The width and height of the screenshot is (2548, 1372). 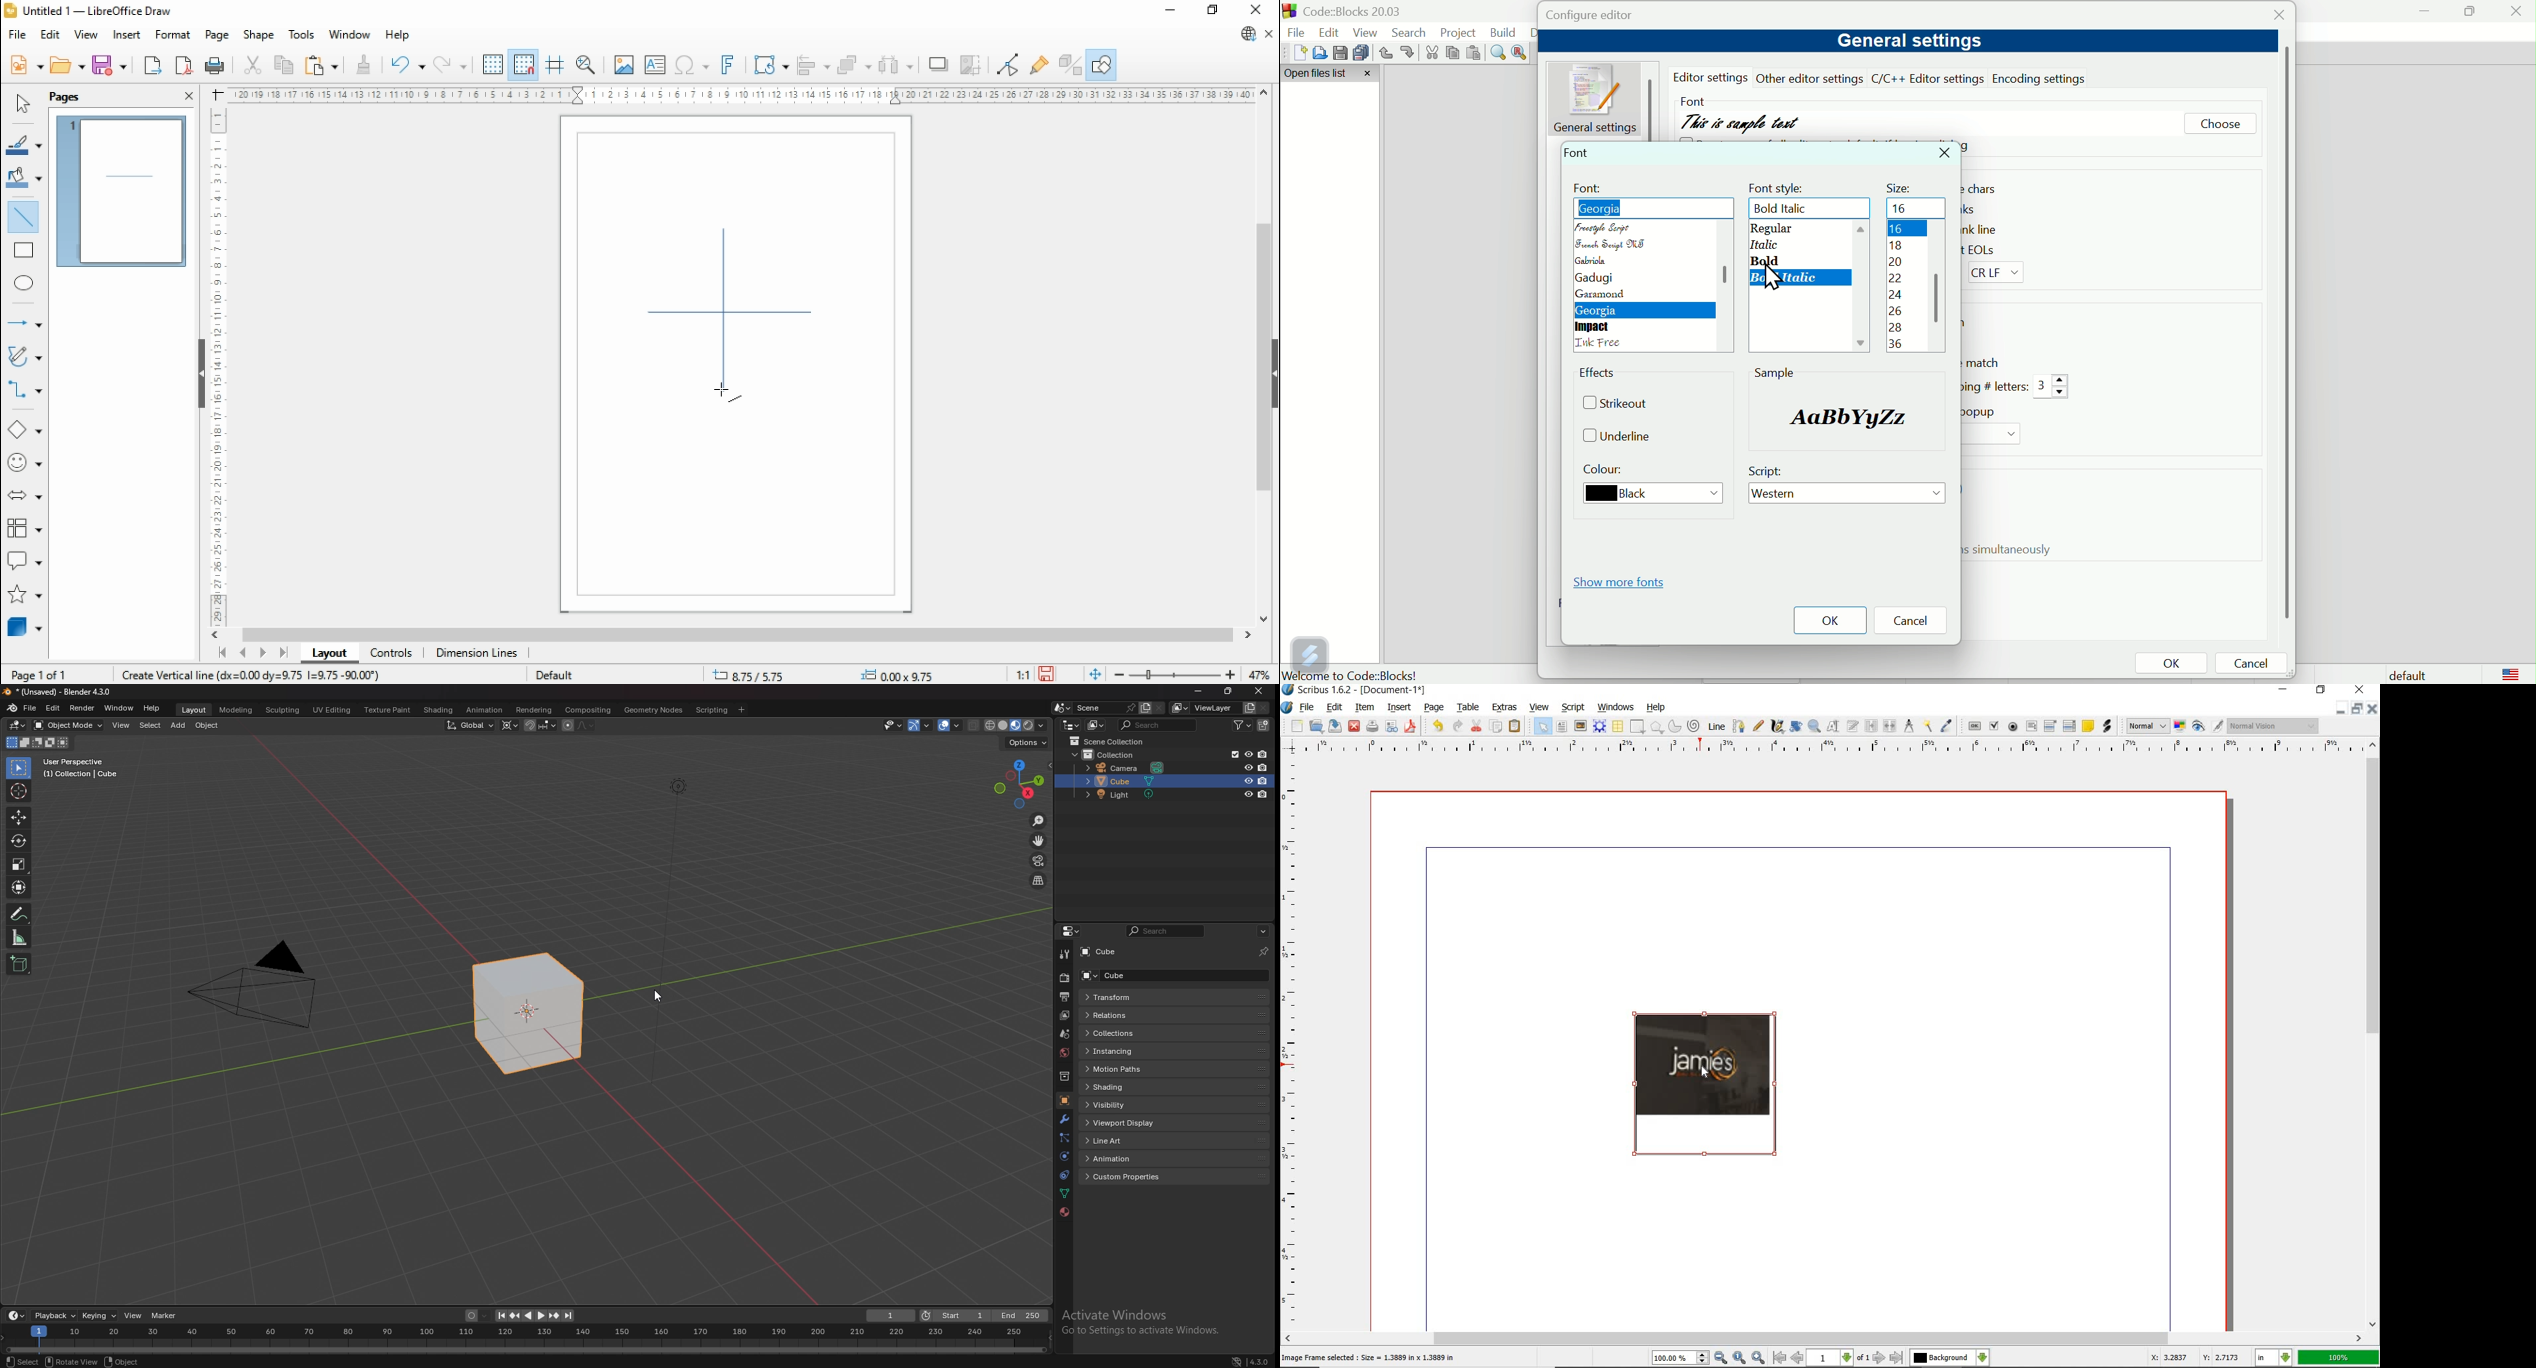 What do you see at coordinates (1316, 726) in the screenshot?
I see `open` at bounding box center [1316, 726].